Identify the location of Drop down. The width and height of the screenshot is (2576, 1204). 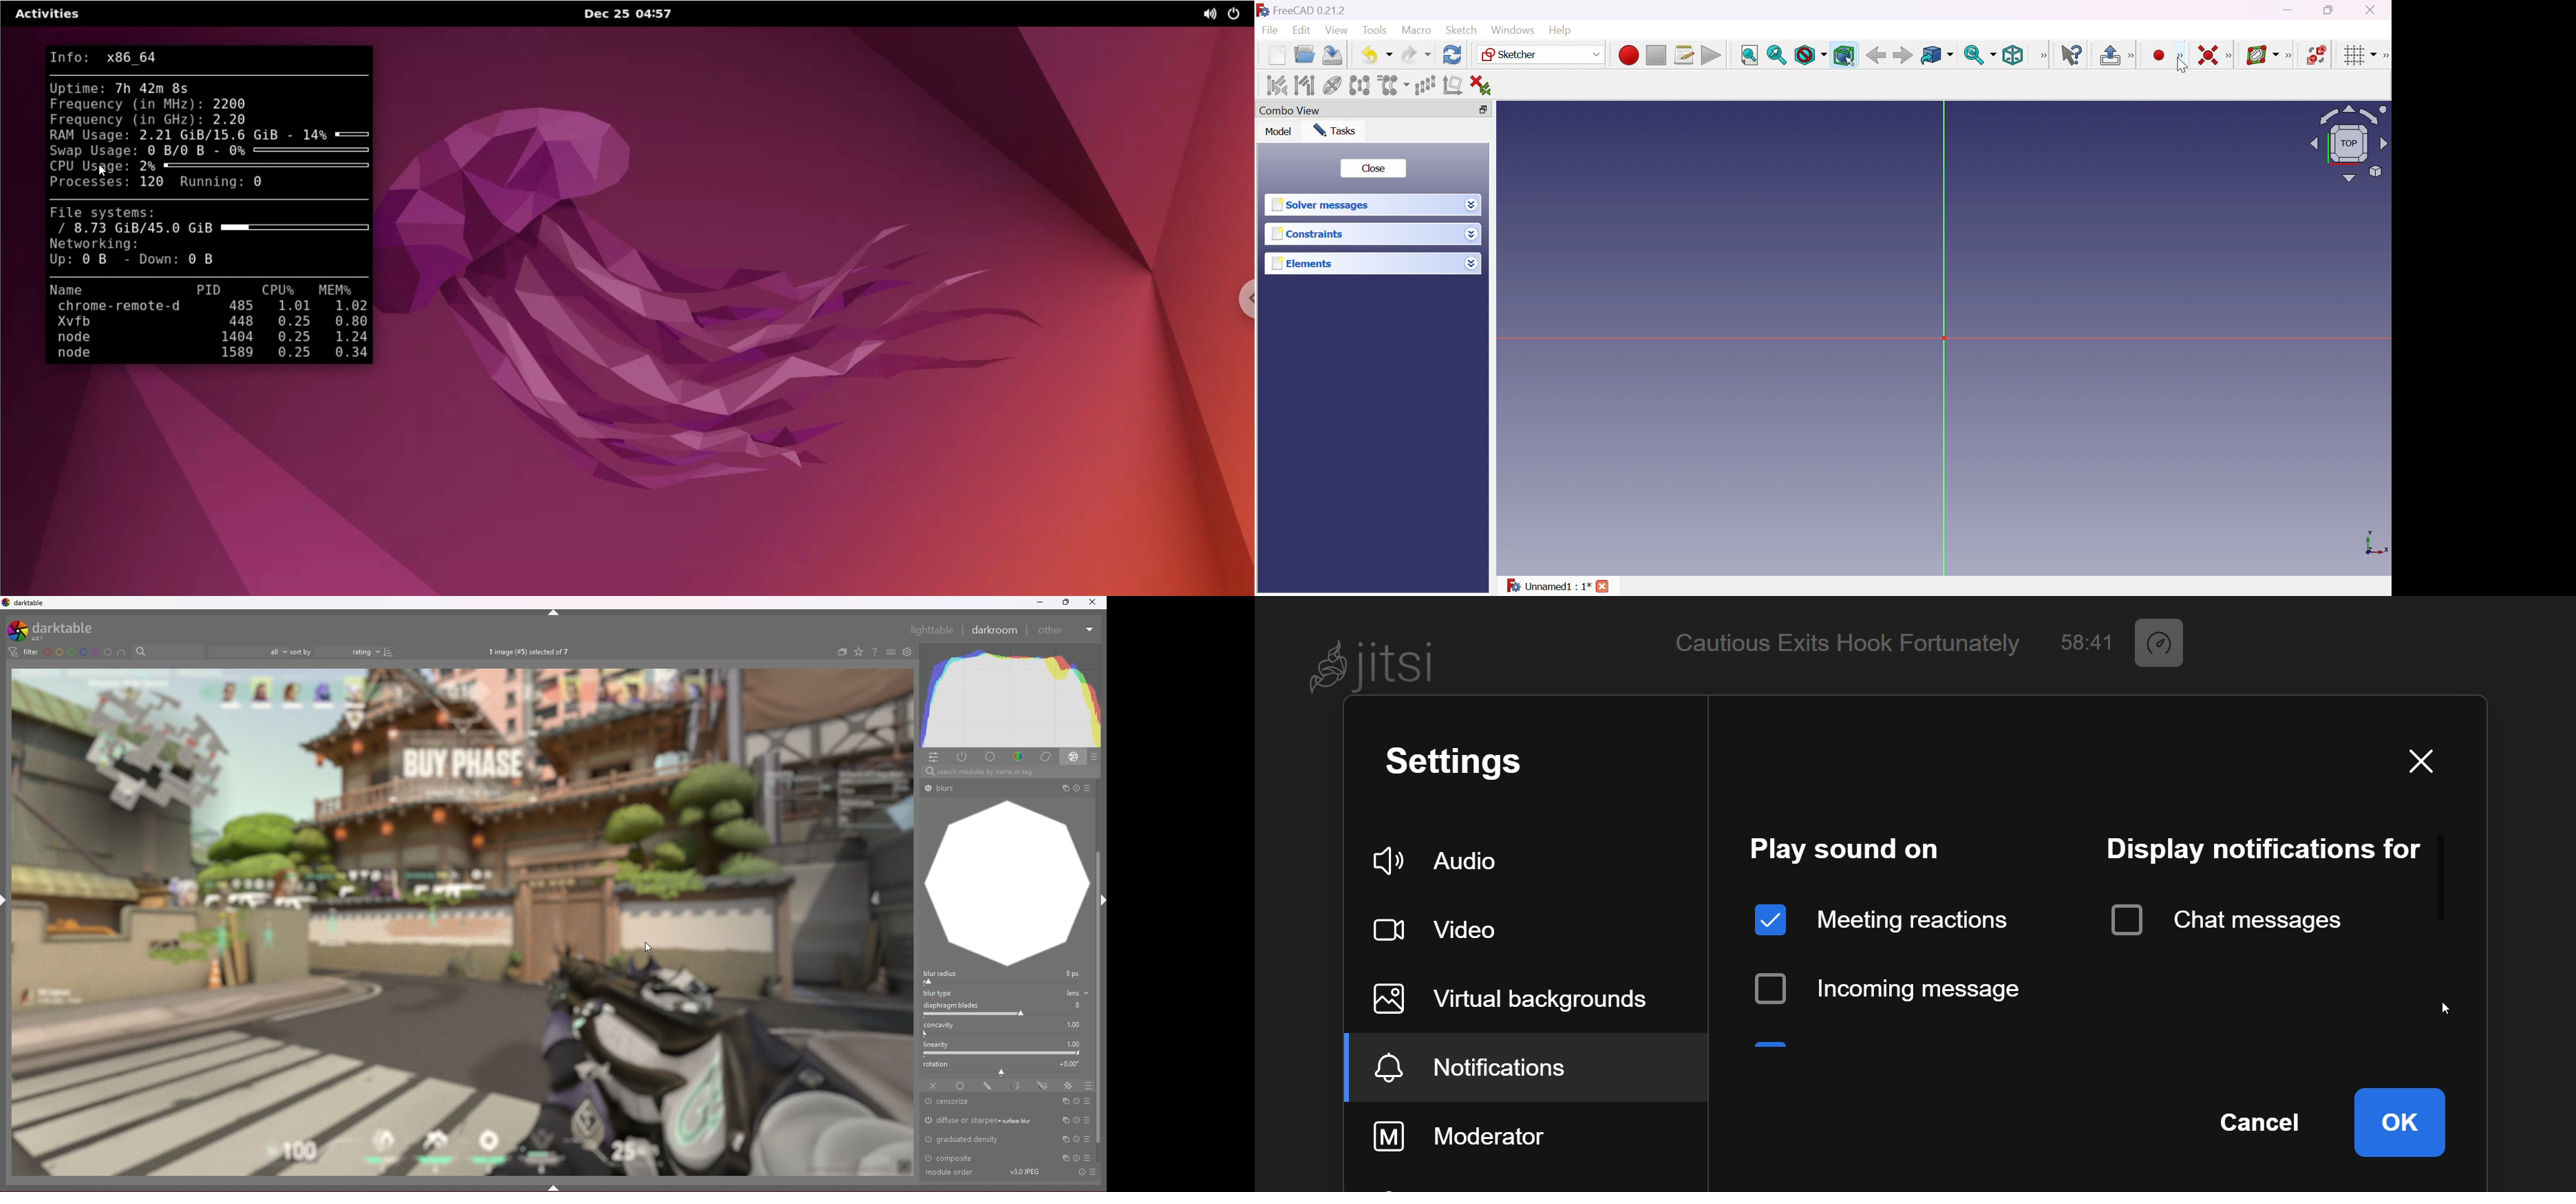
(1472, 205).